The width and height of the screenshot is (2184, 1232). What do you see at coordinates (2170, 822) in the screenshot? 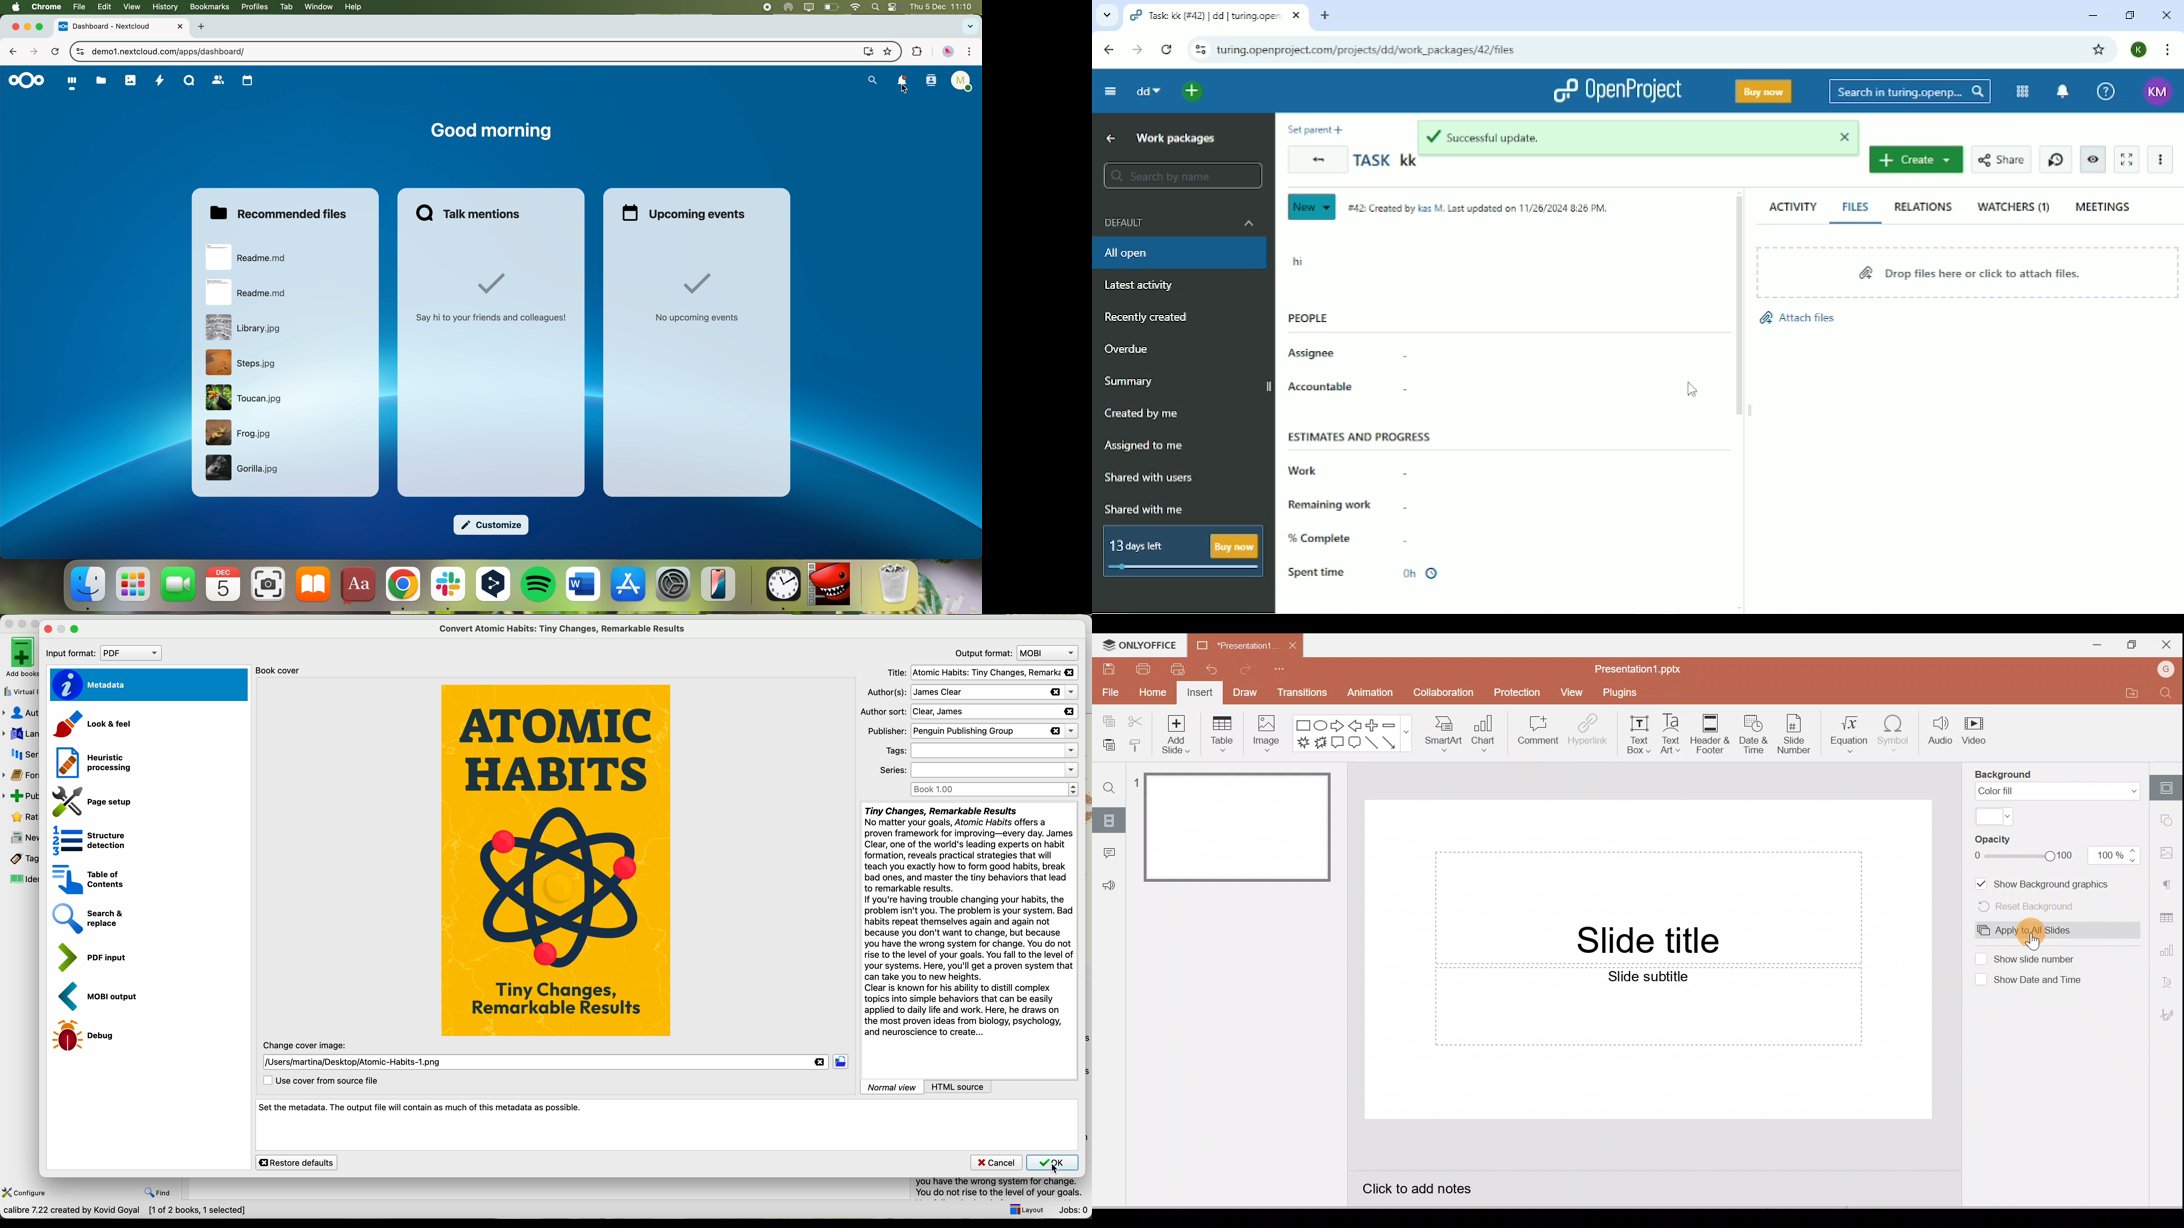
I see `Shape settings` at bounding box center [2170, 822].